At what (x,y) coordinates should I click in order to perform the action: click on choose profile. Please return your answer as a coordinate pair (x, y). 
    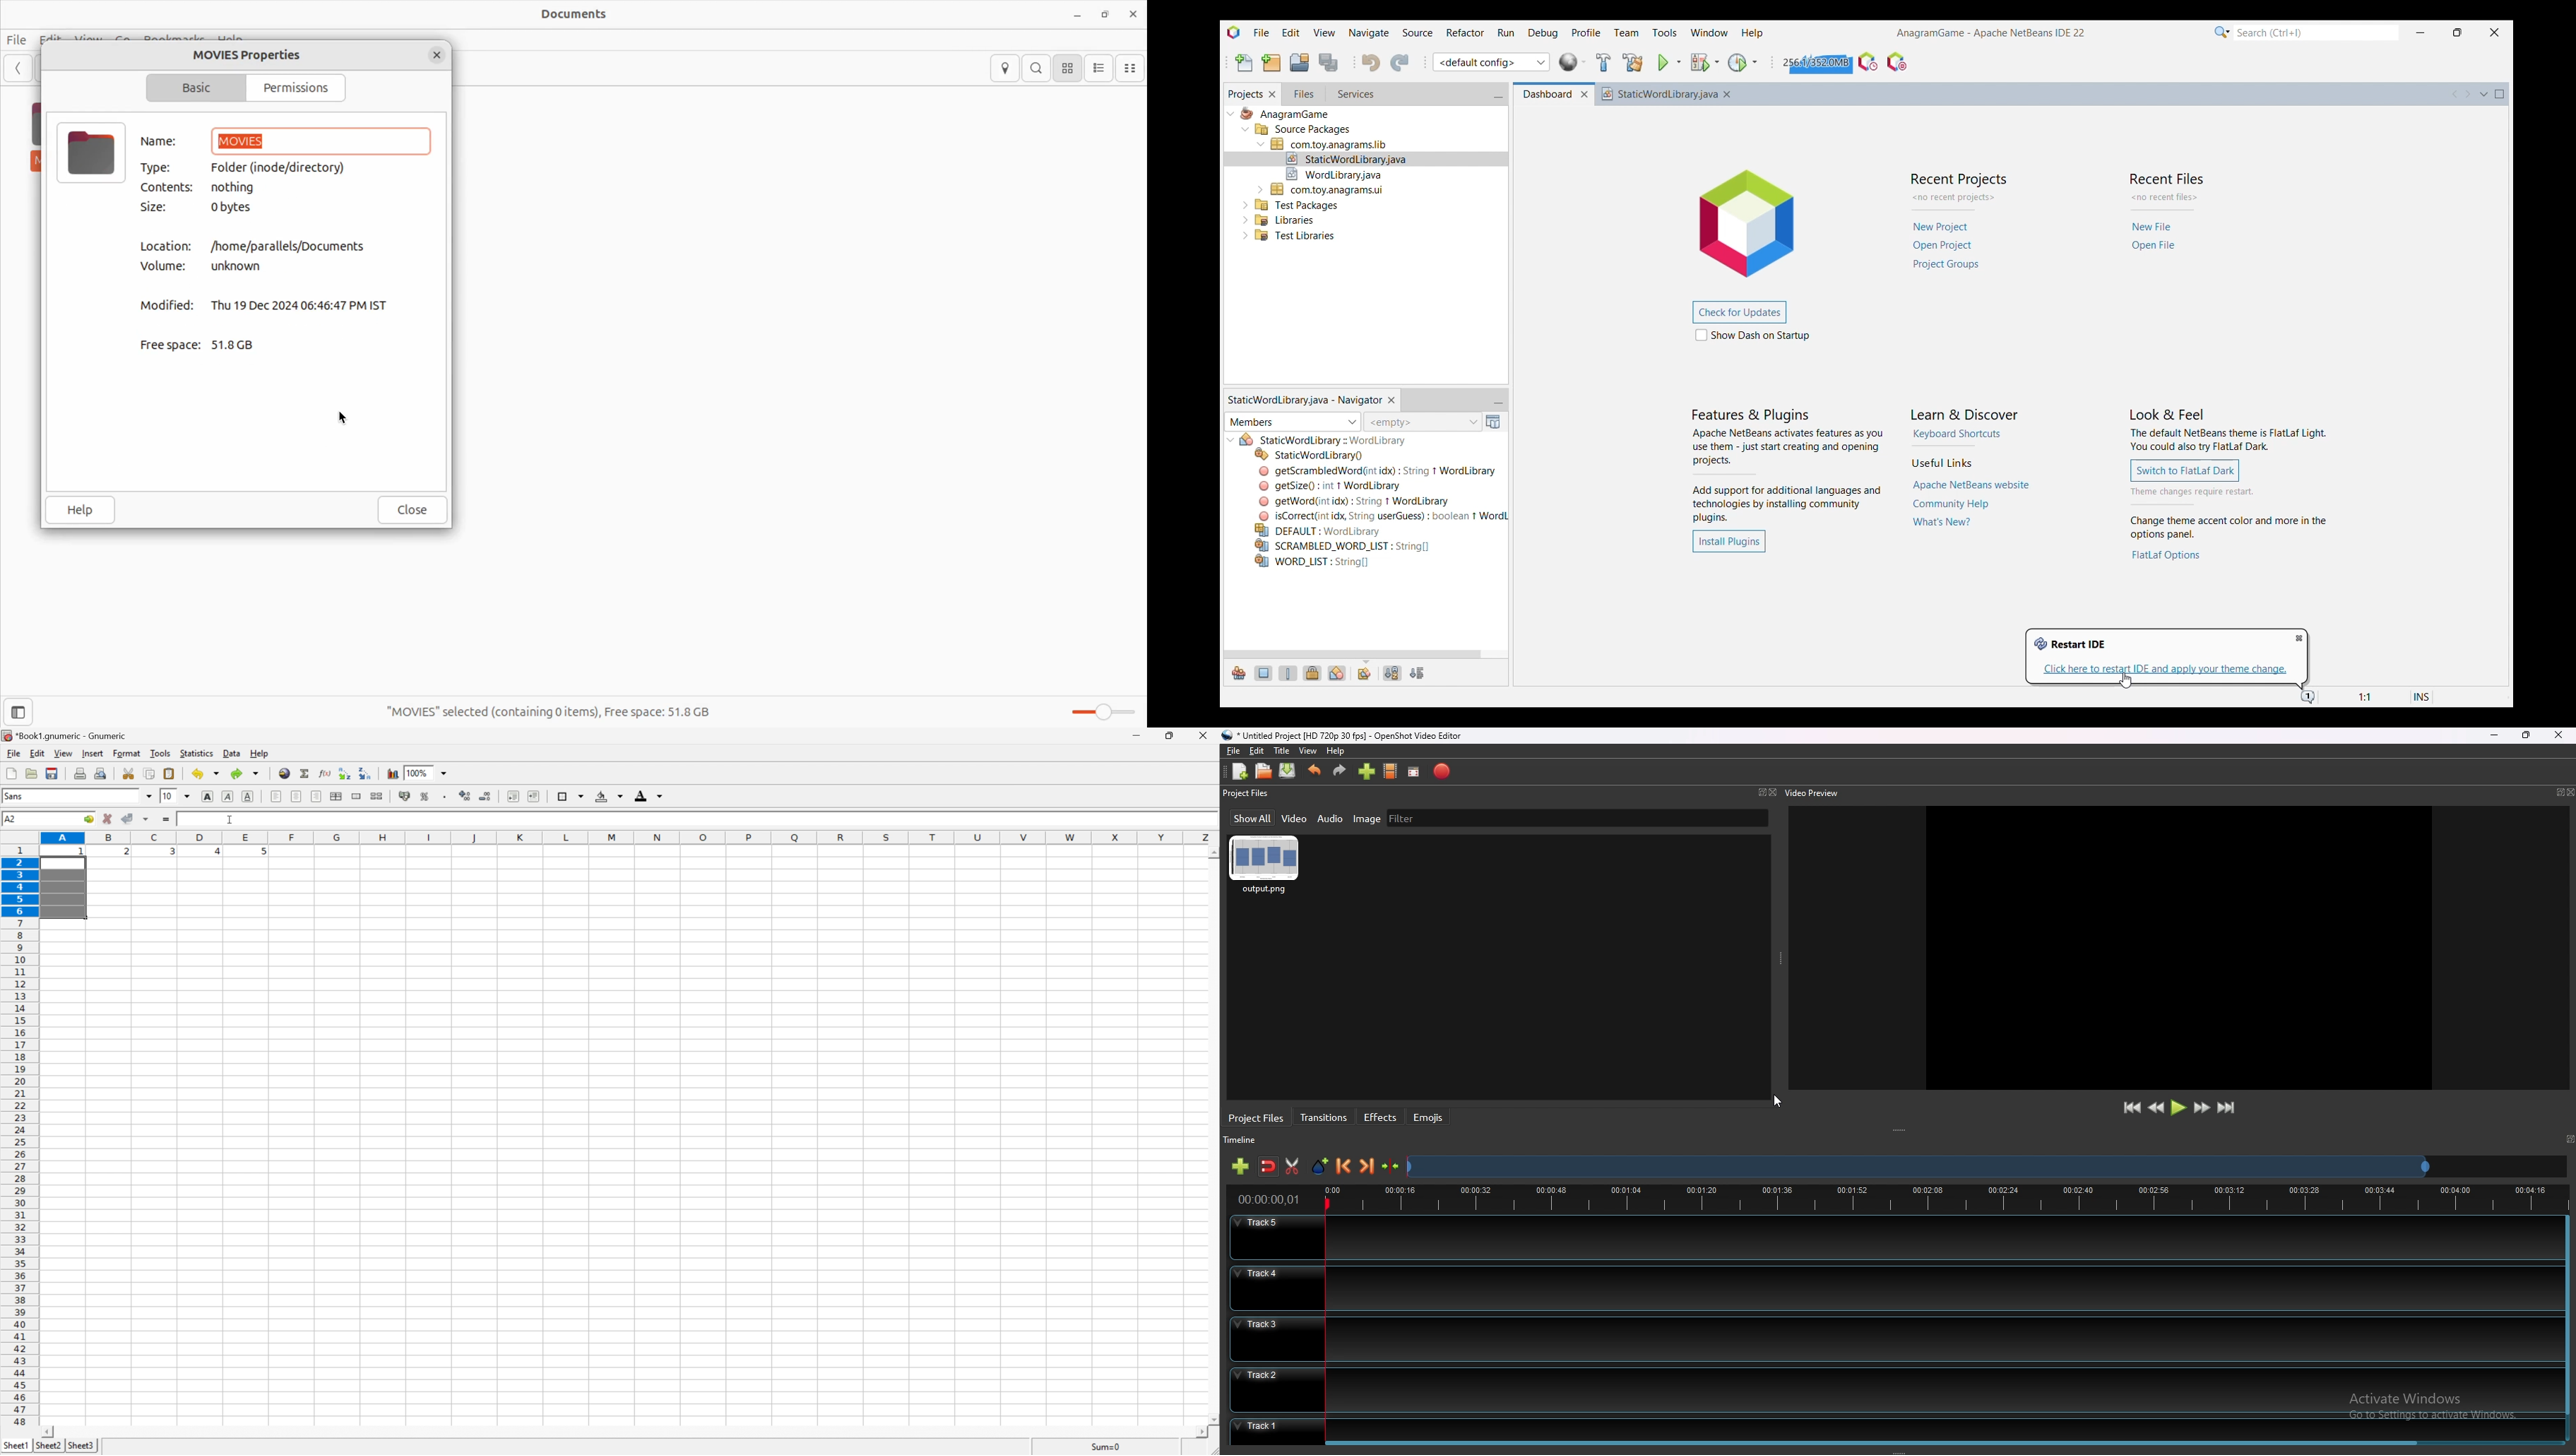
    Looking at the image, I should click on (1391, 770).